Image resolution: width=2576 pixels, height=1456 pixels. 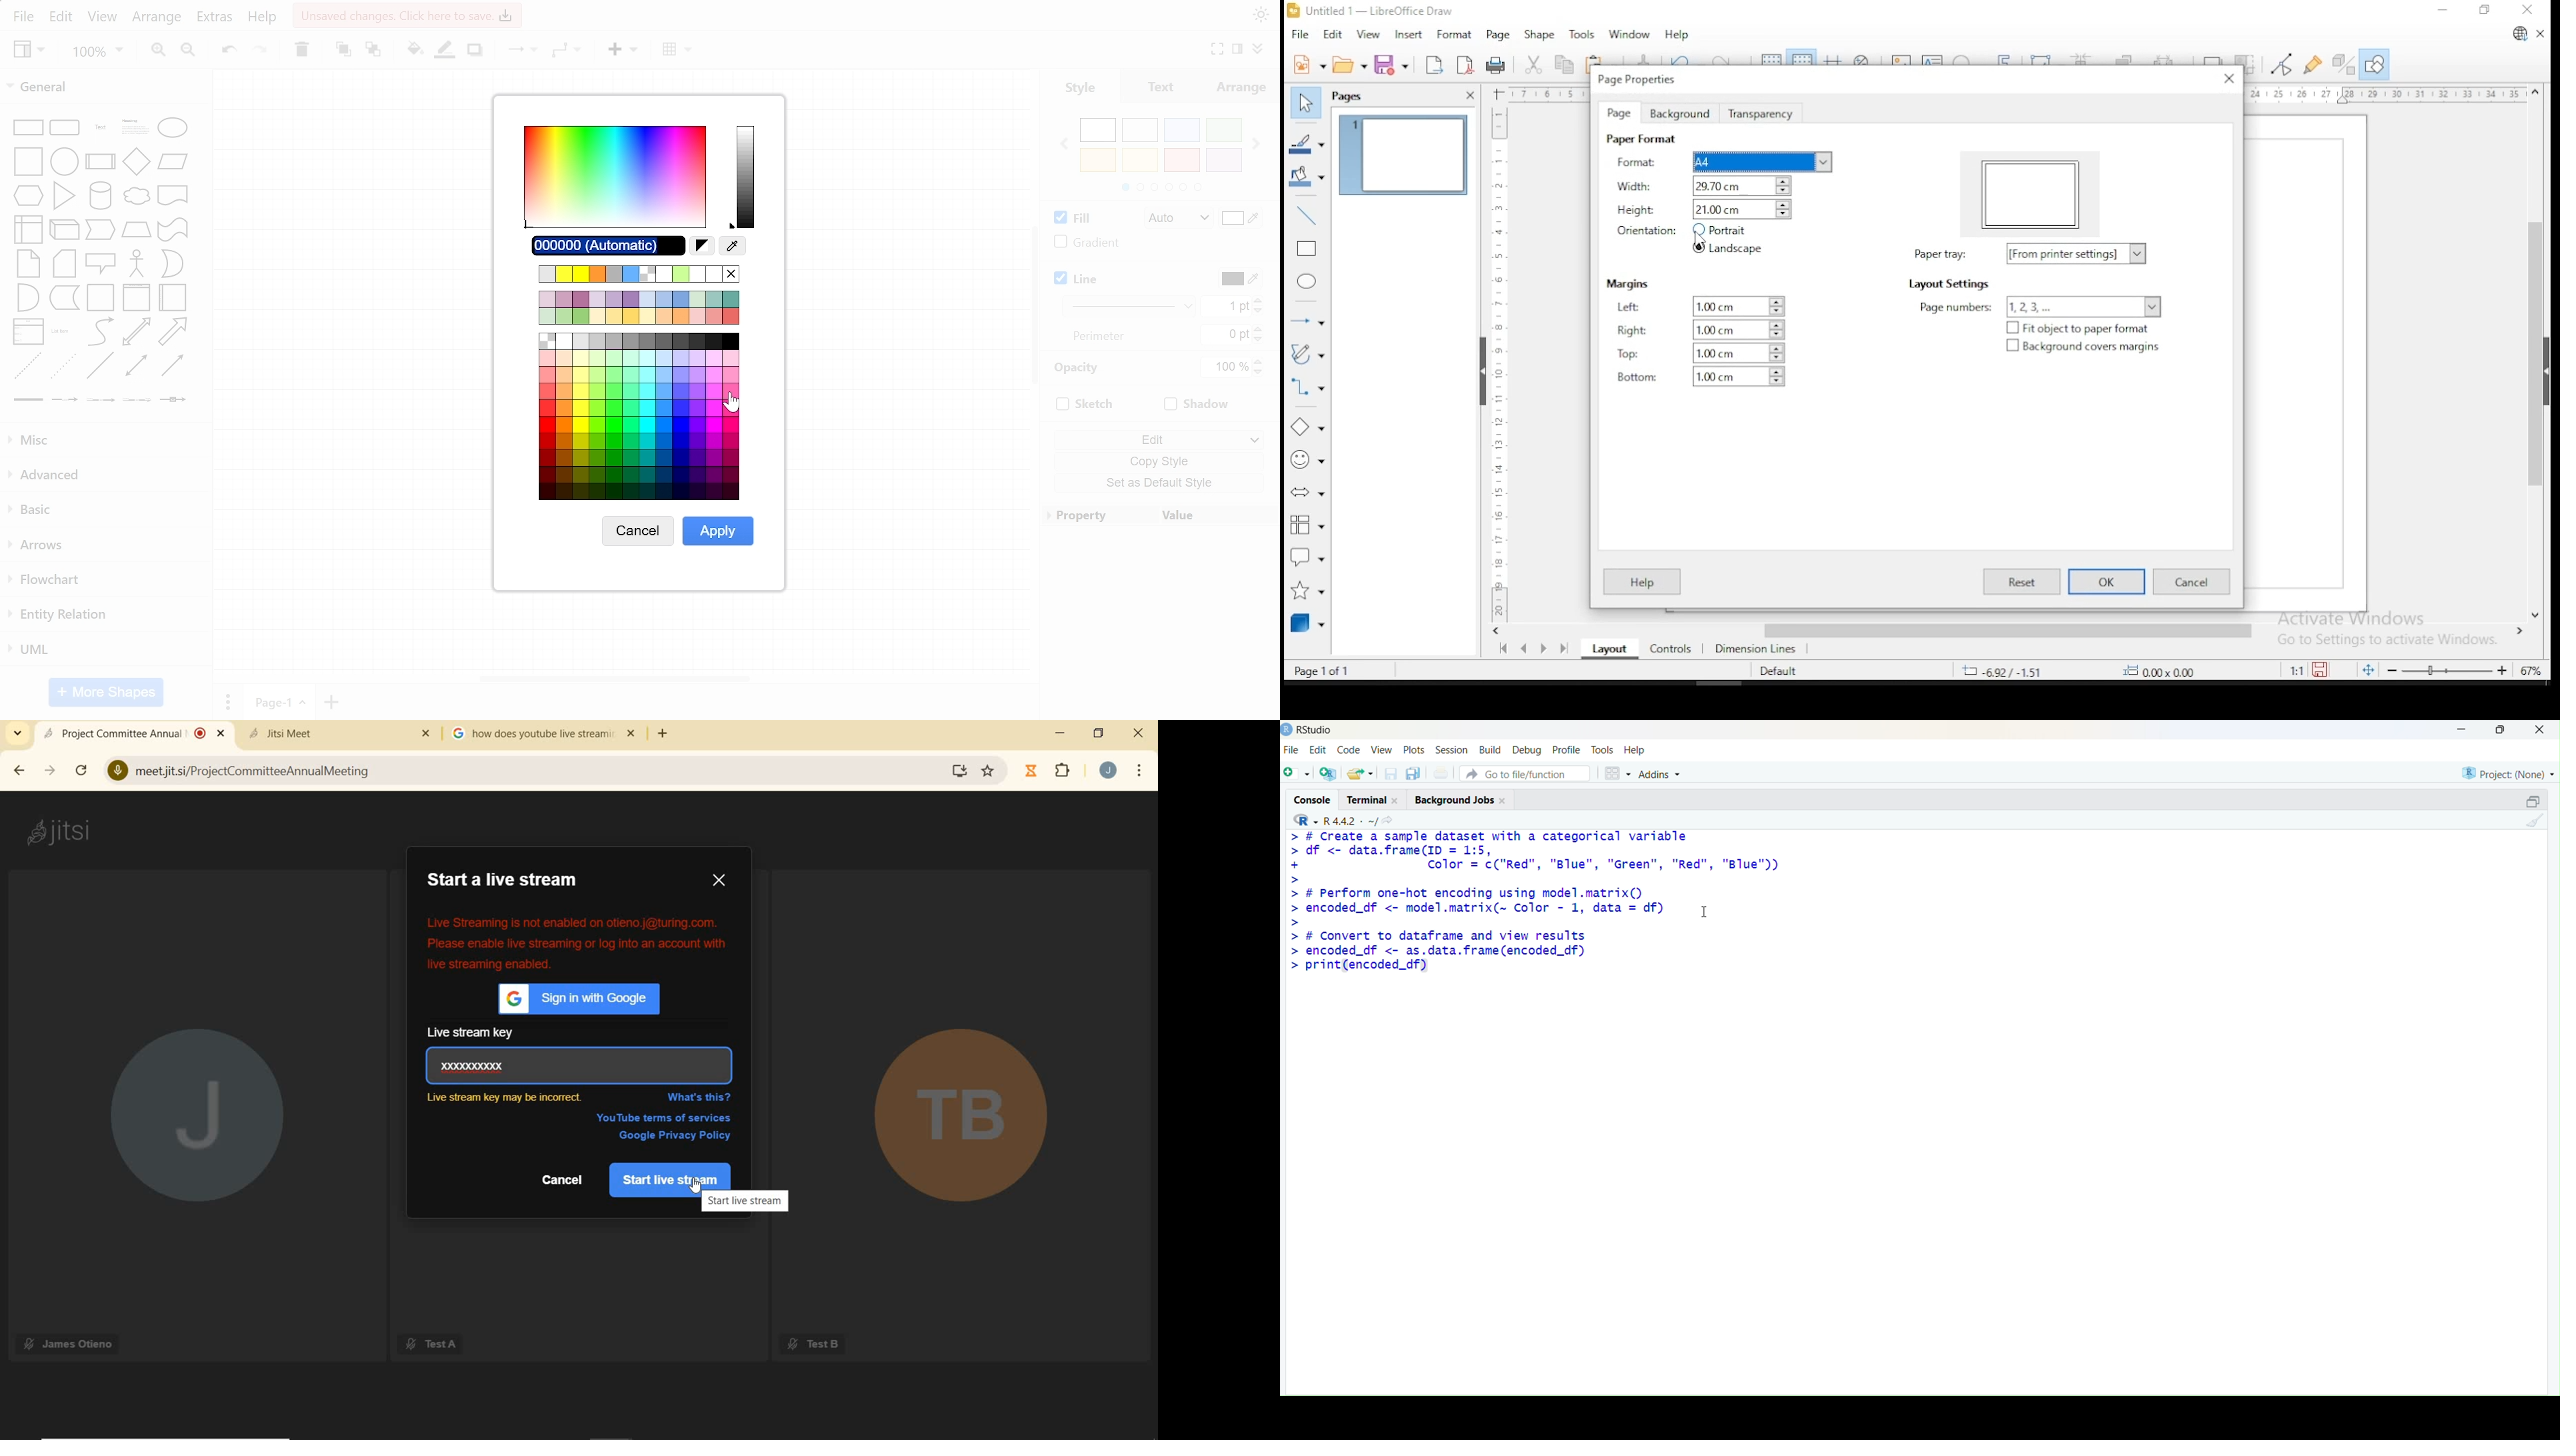 I want to click on select, so click(x=1309, y=103).